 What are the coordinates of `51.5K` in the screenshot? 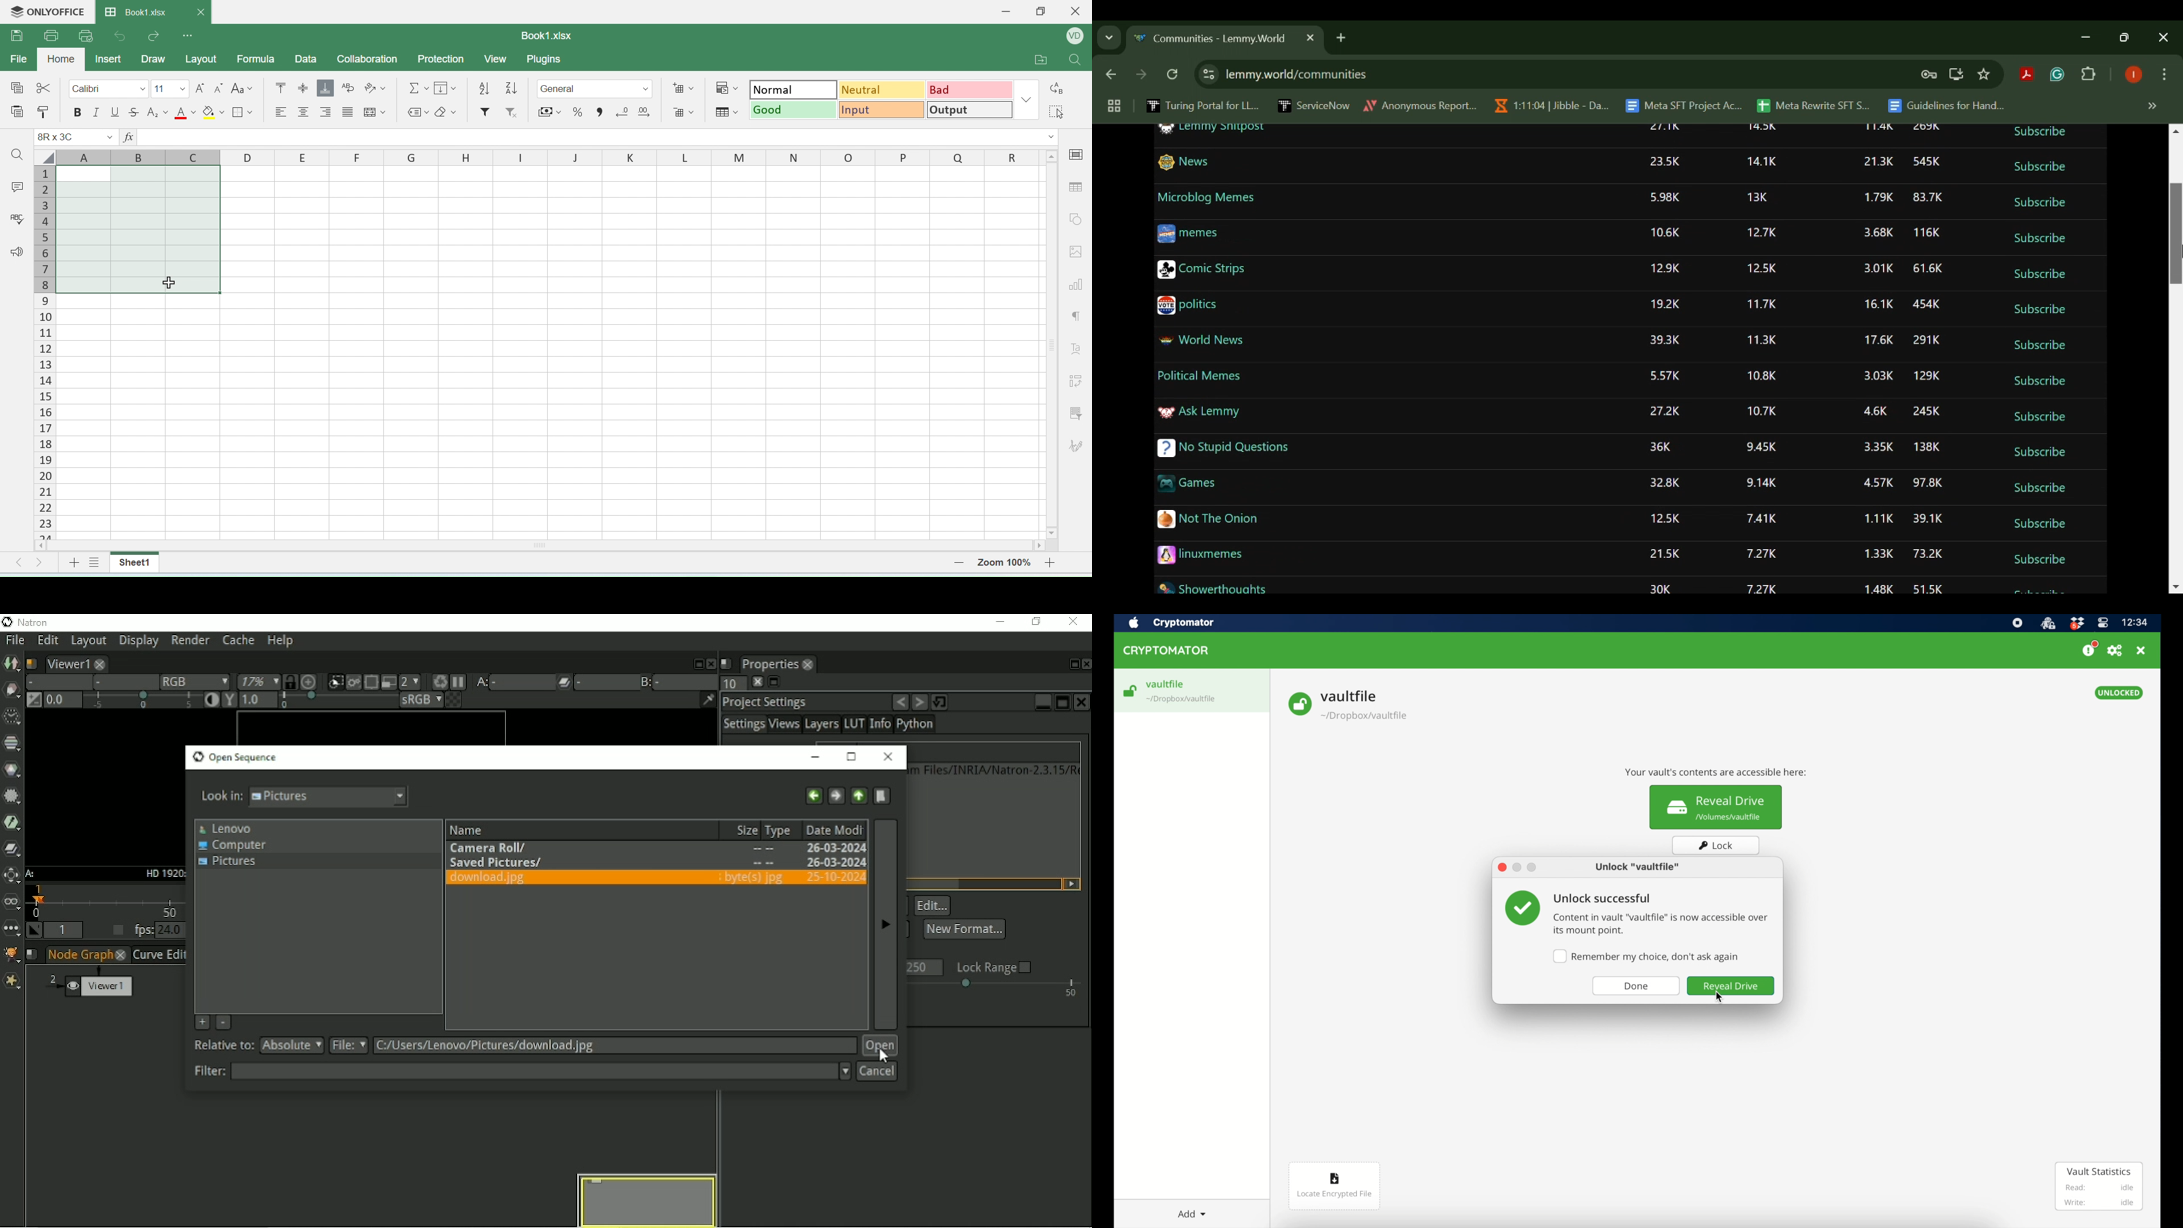 It's located at (1929, 590).